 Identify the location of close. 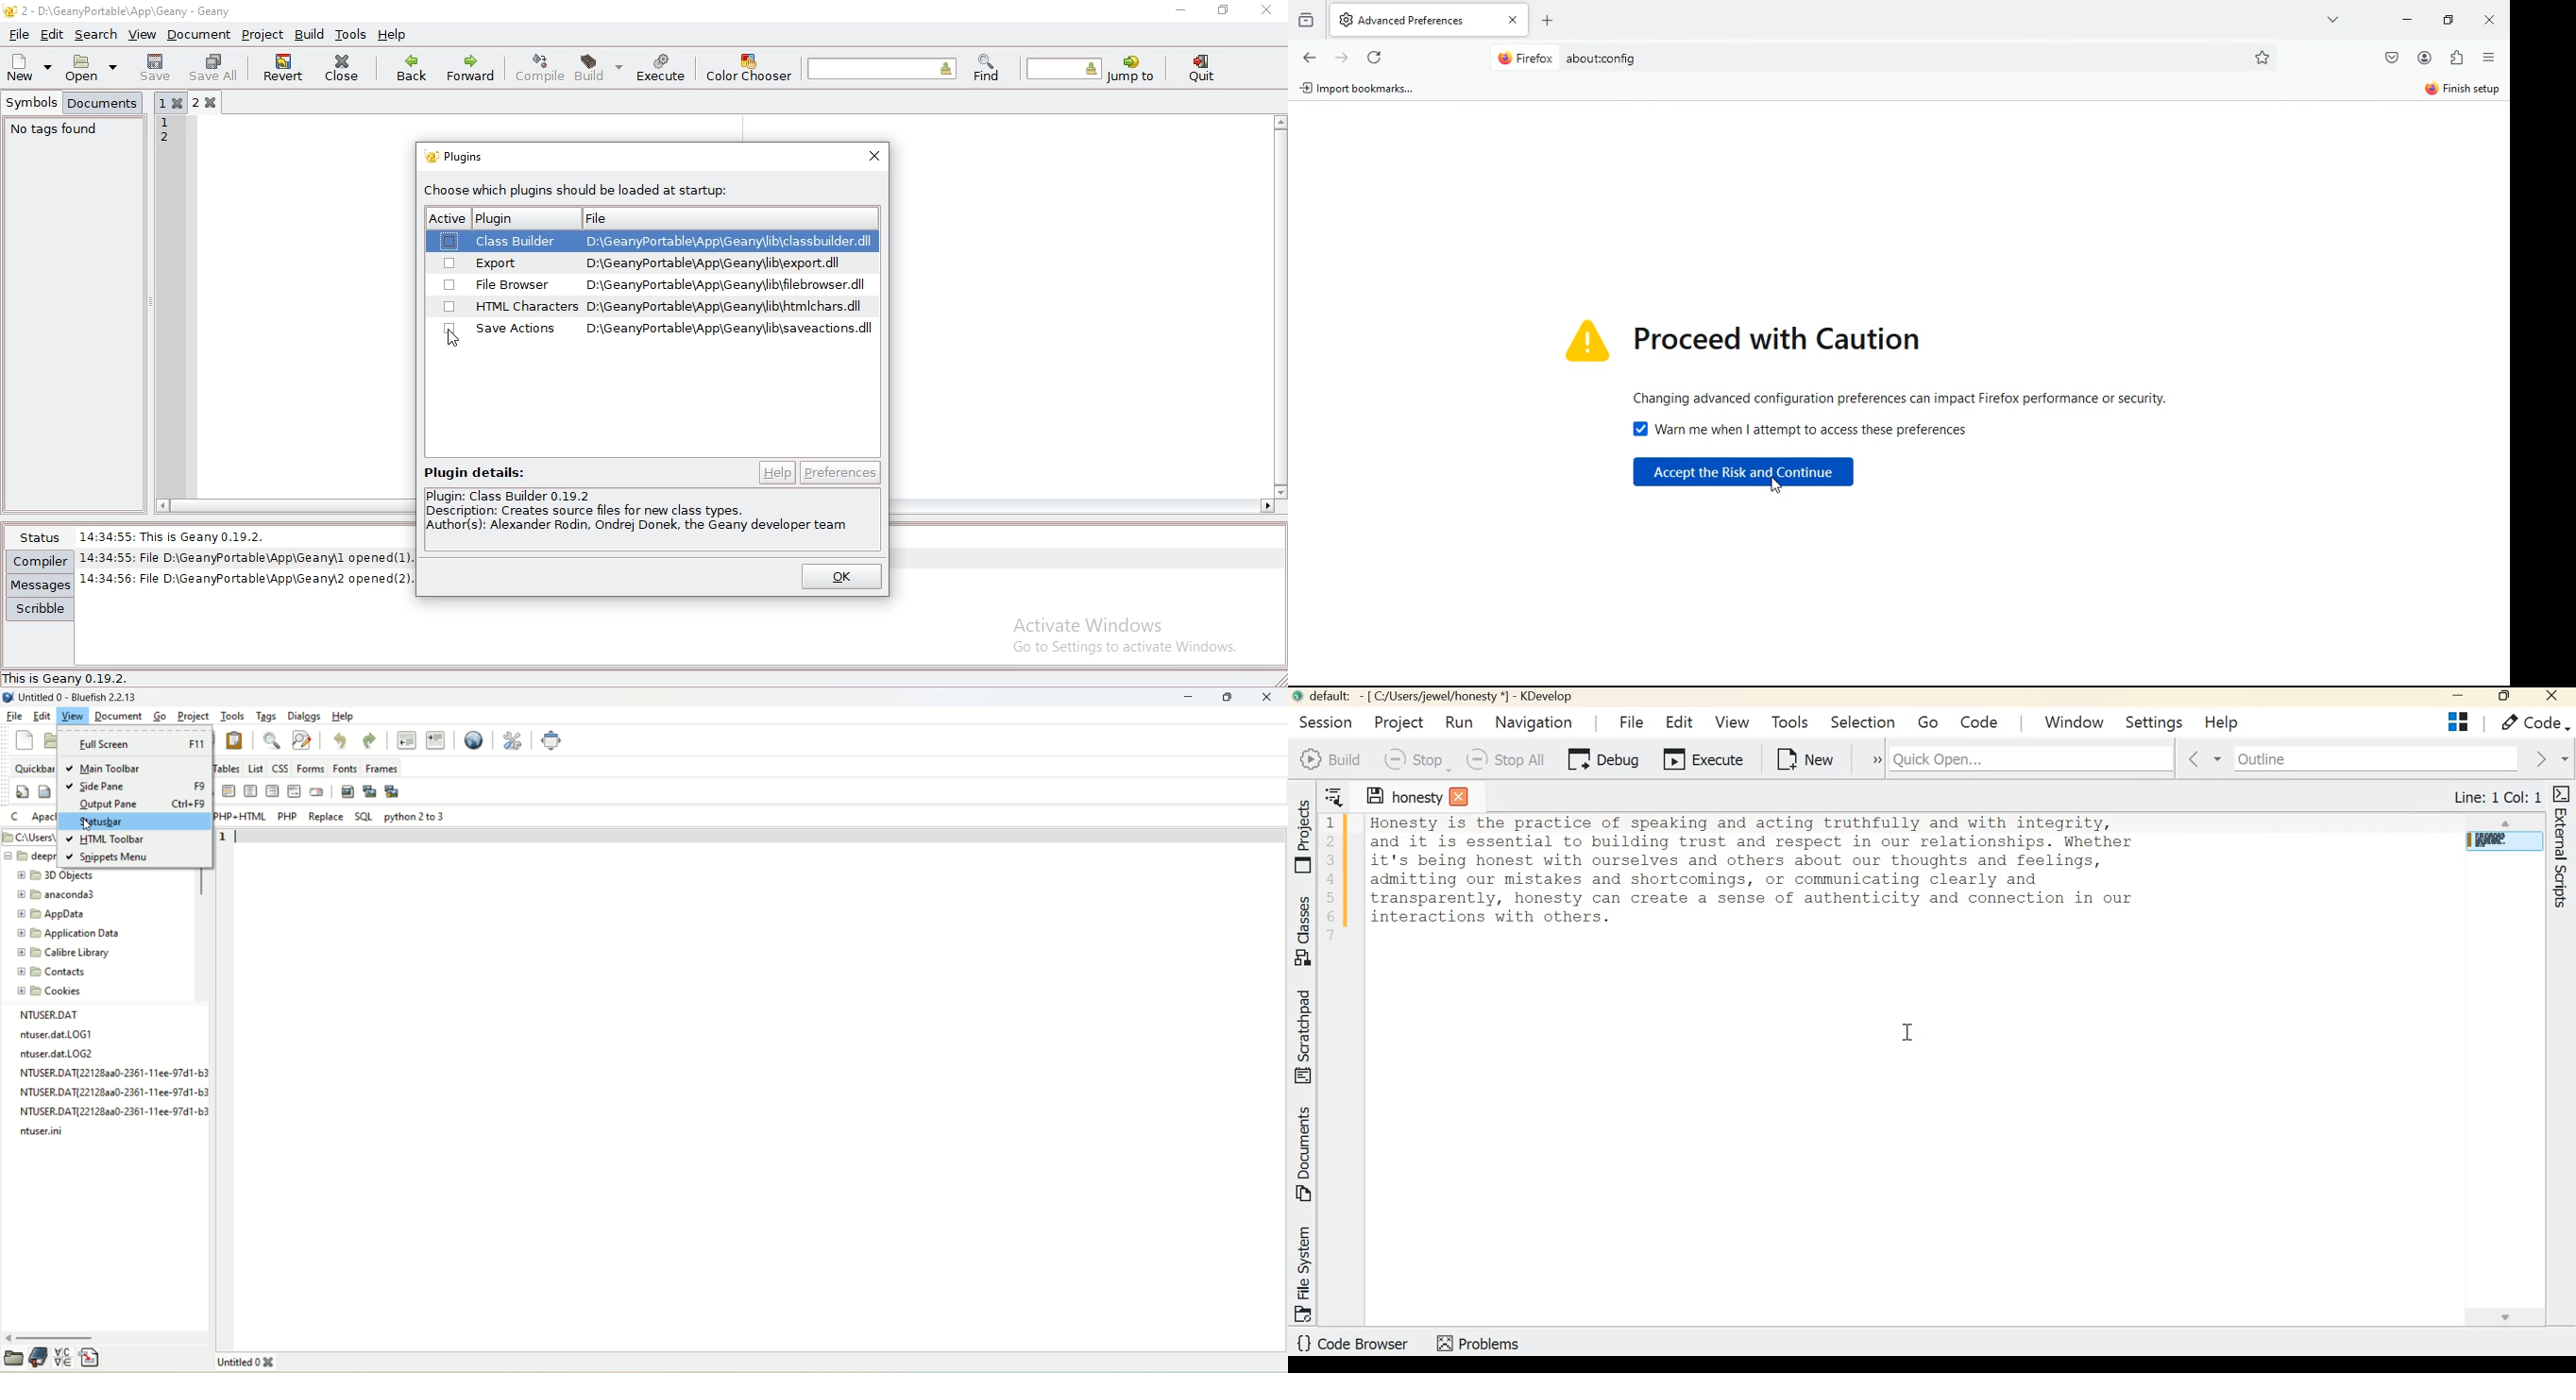
(2490, 21).